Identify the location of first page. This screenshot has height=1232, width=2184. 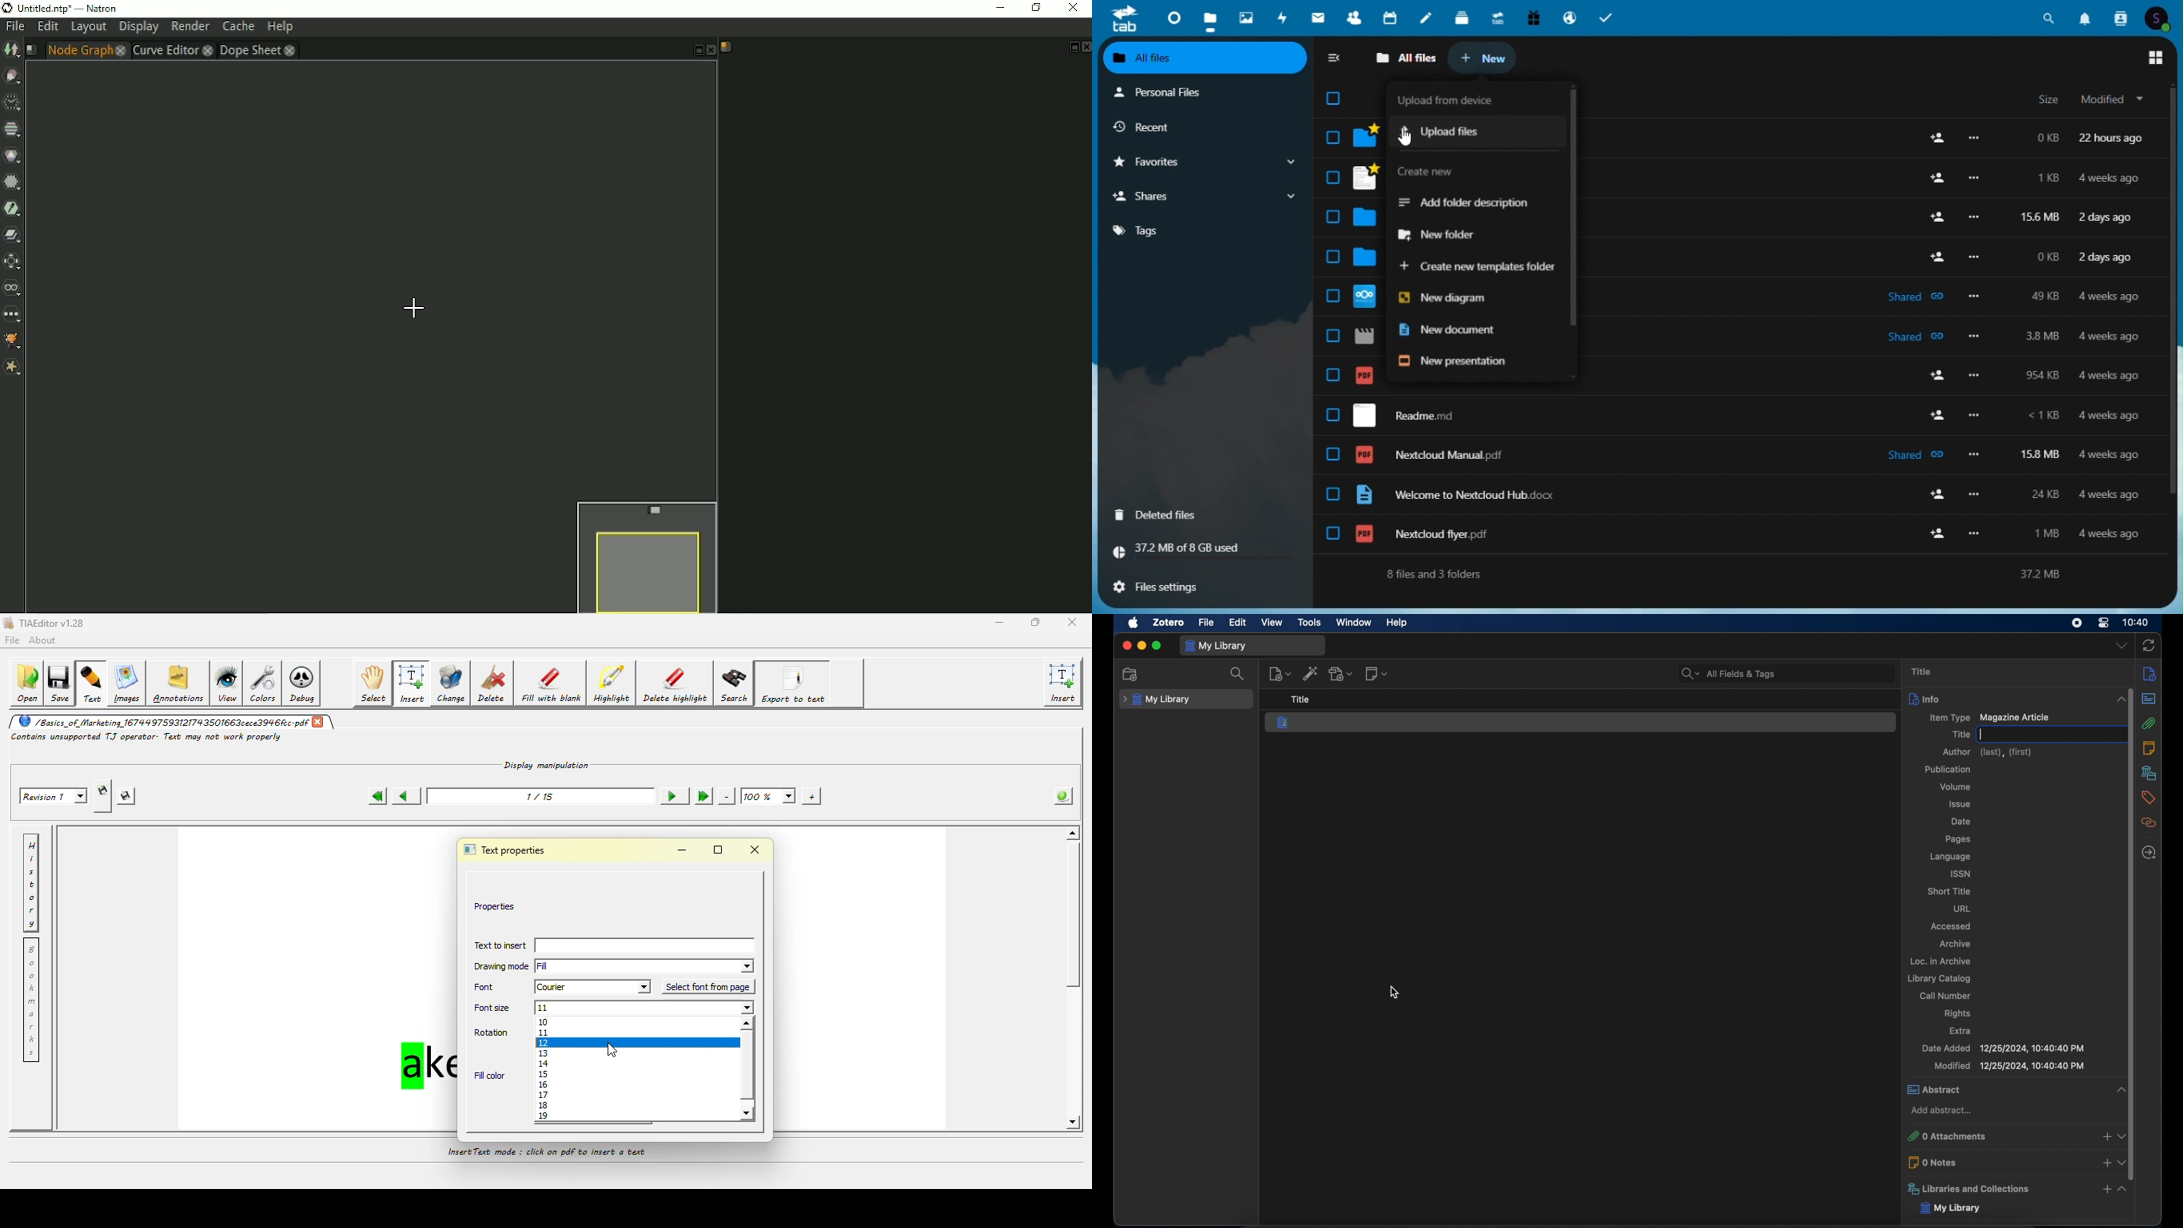
(376, 796).